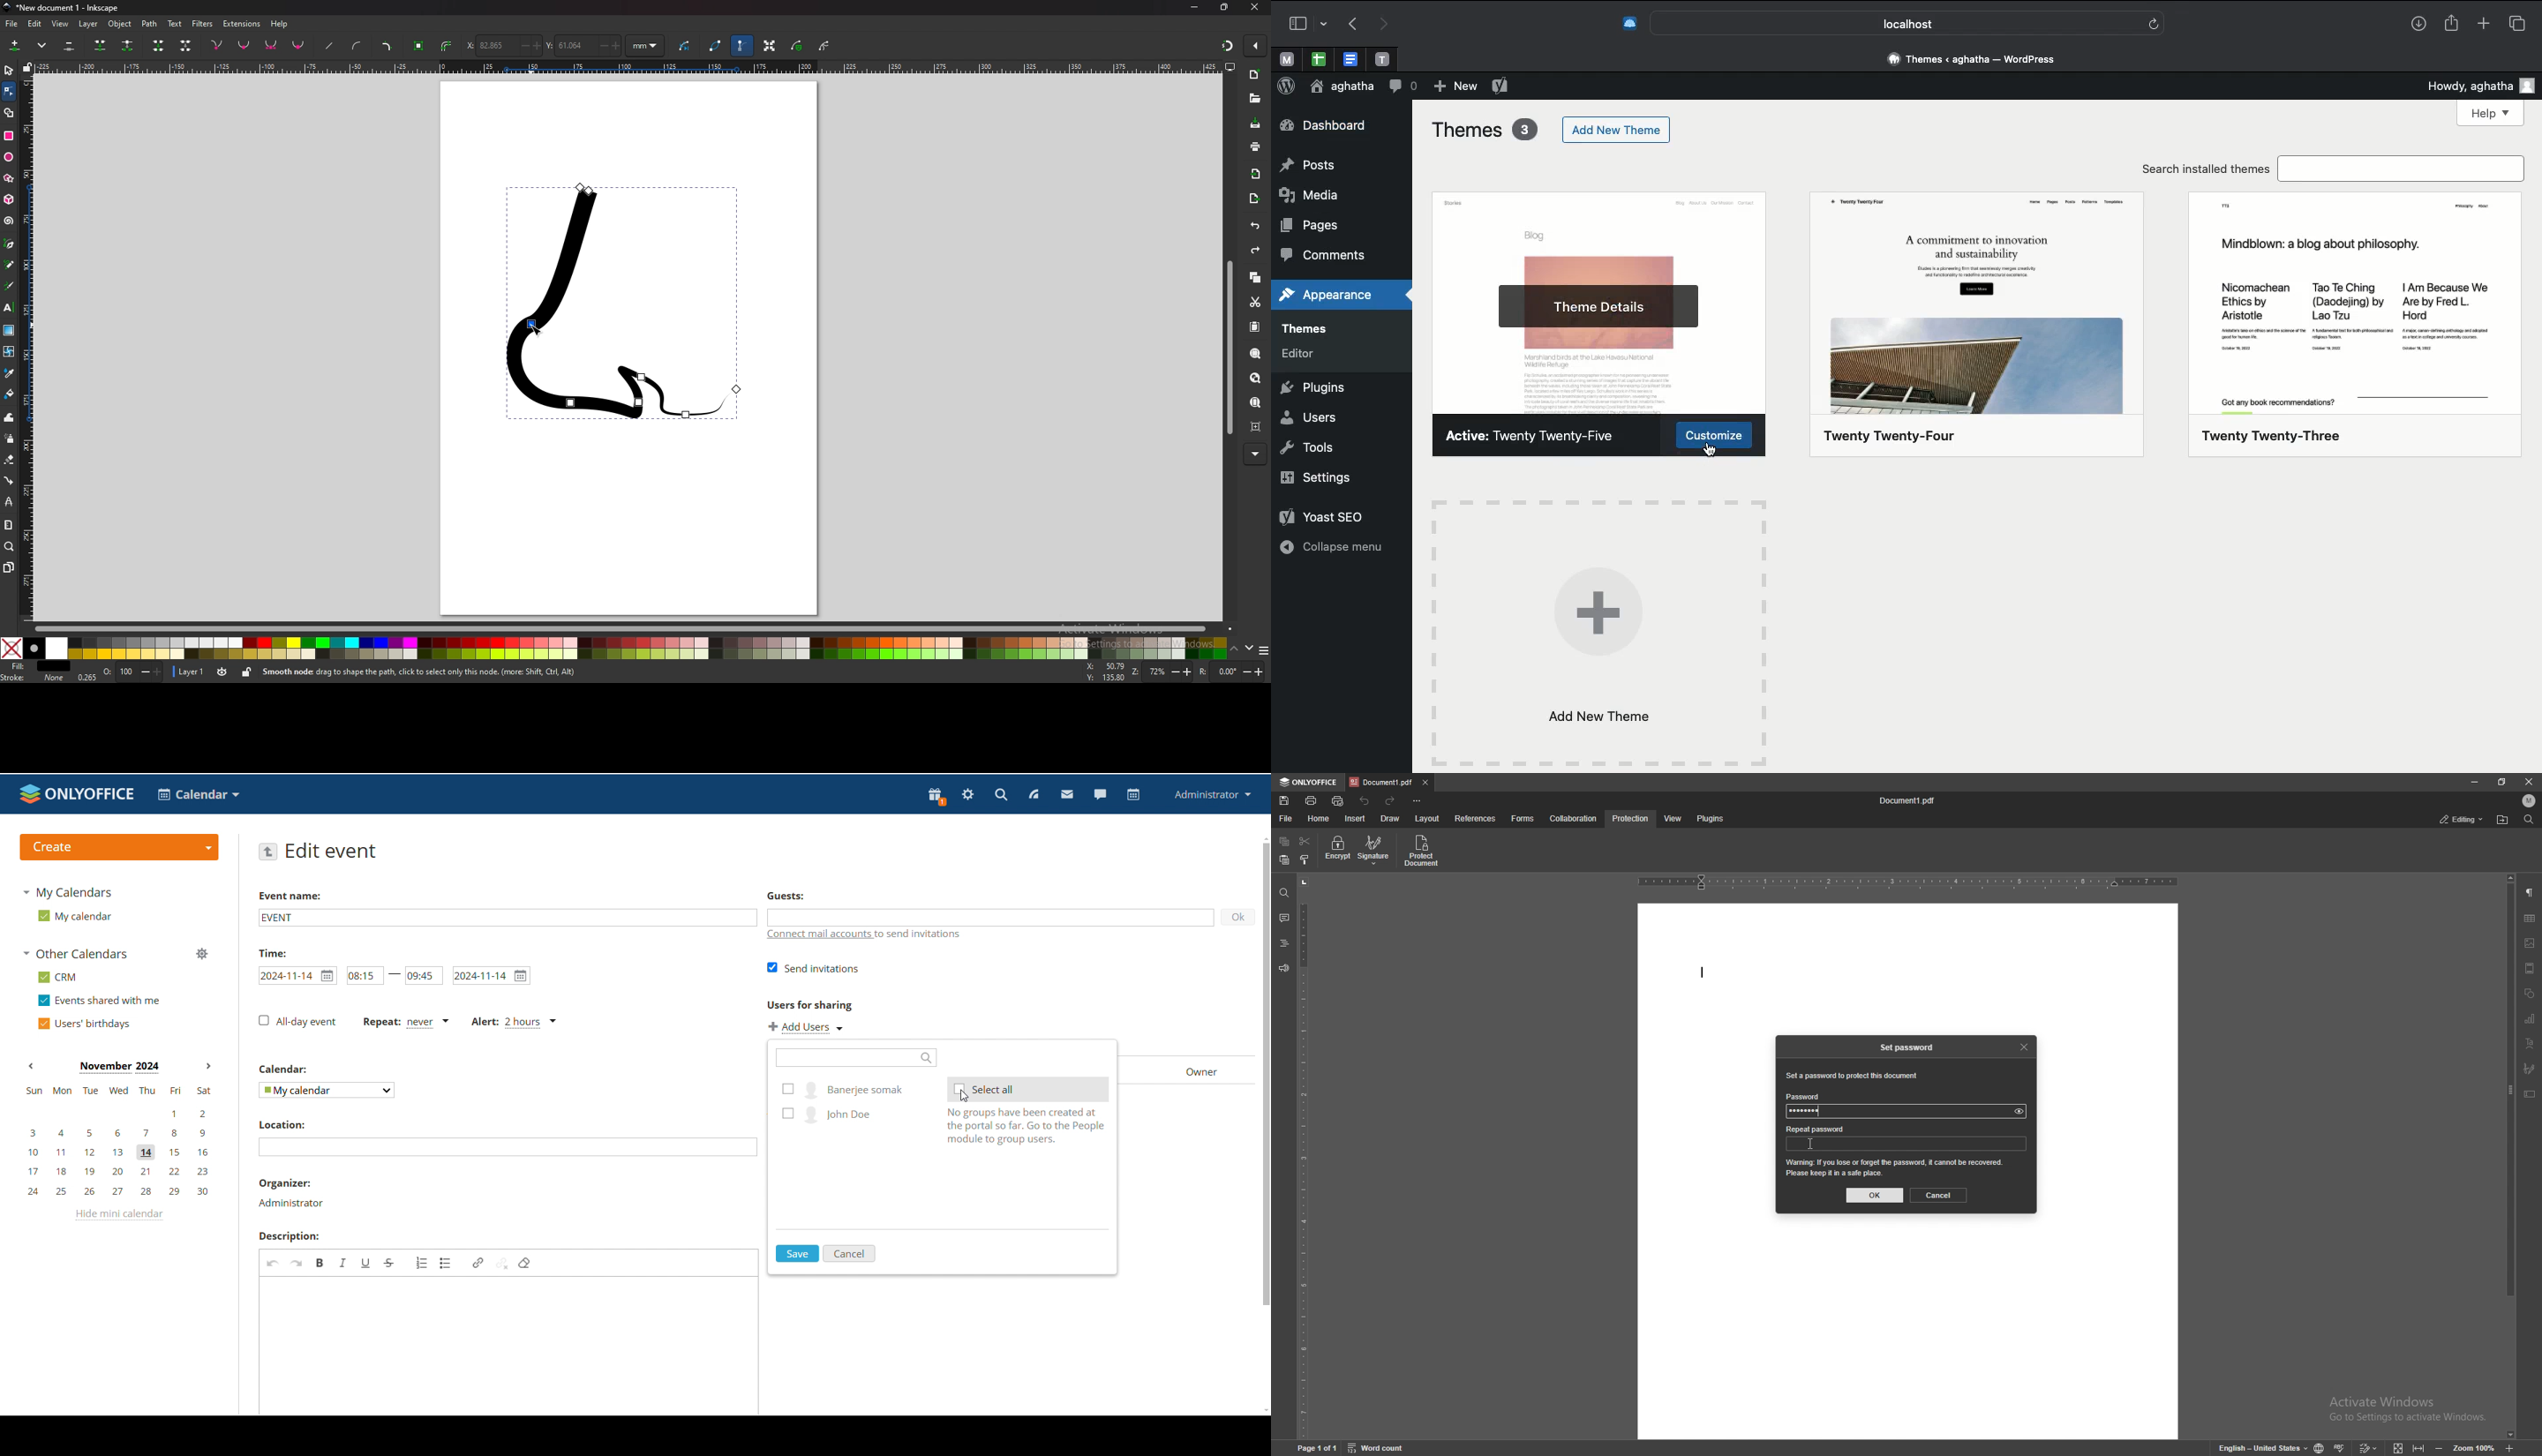  Describe the element at coordinates (851, 1254) in the screenshot. I see `cancel` at that location.